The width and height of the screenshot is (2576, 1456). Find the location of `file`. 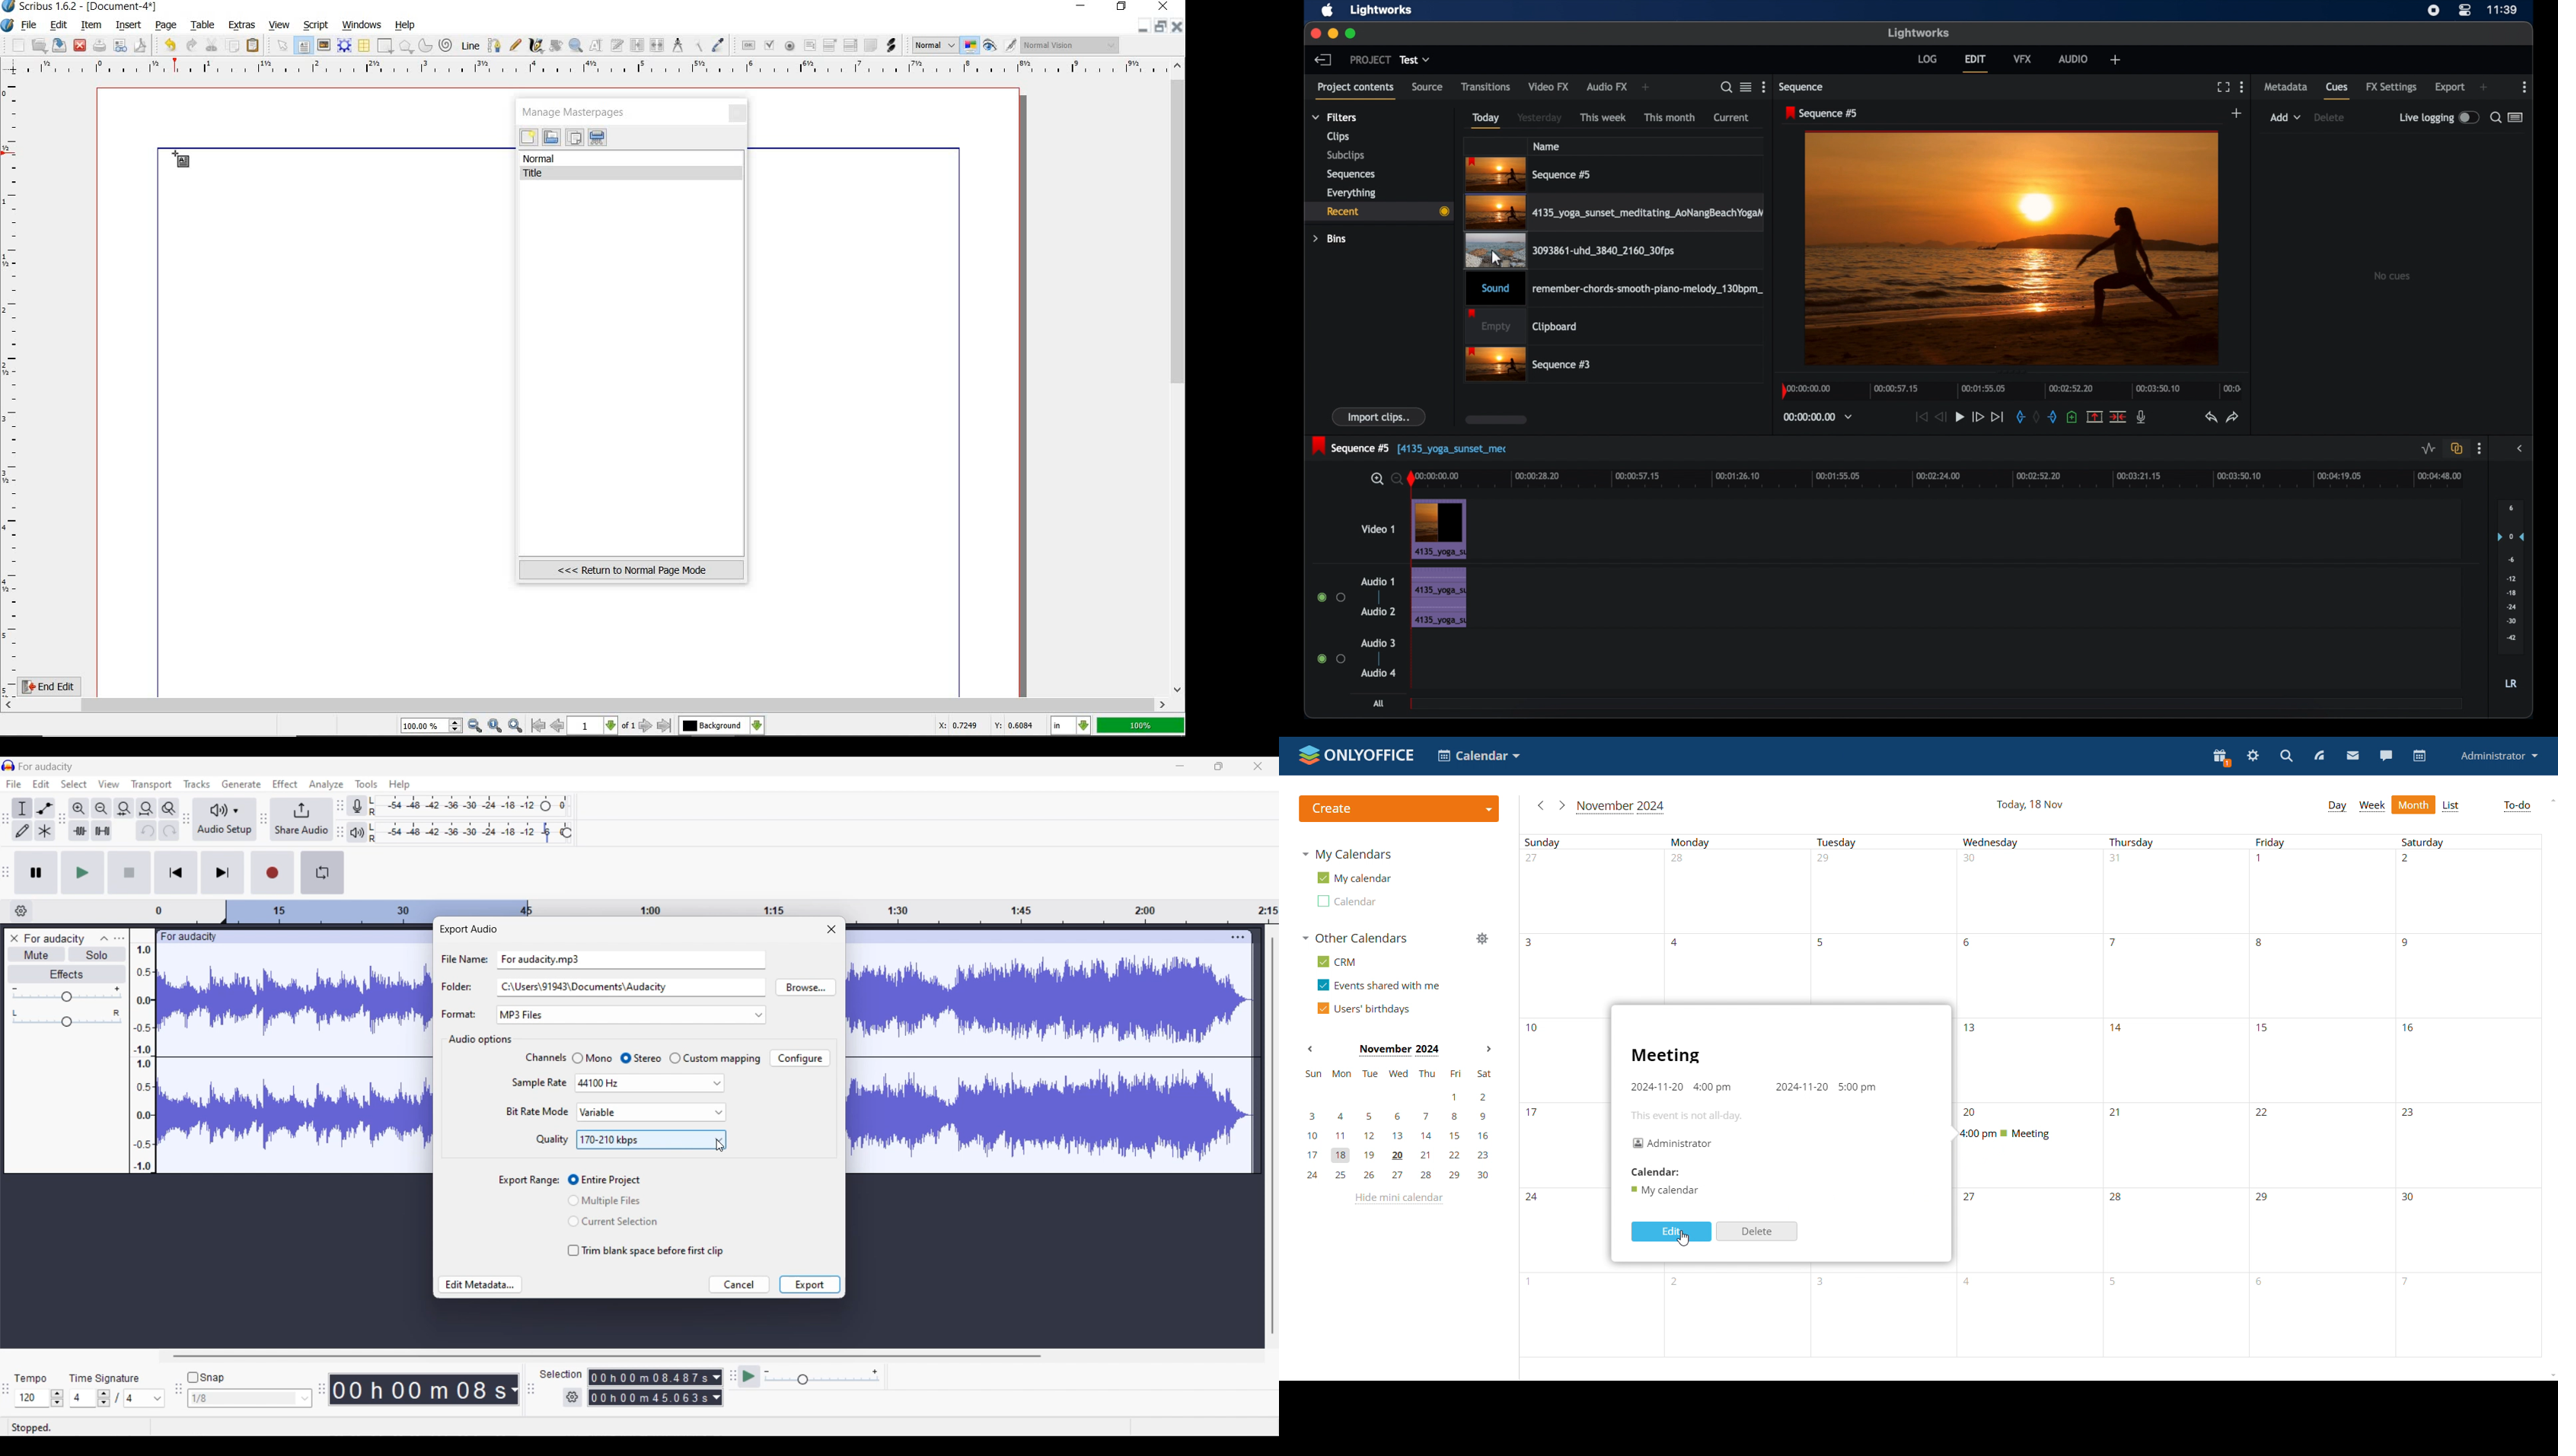

file is located at coordinates (30, 25).